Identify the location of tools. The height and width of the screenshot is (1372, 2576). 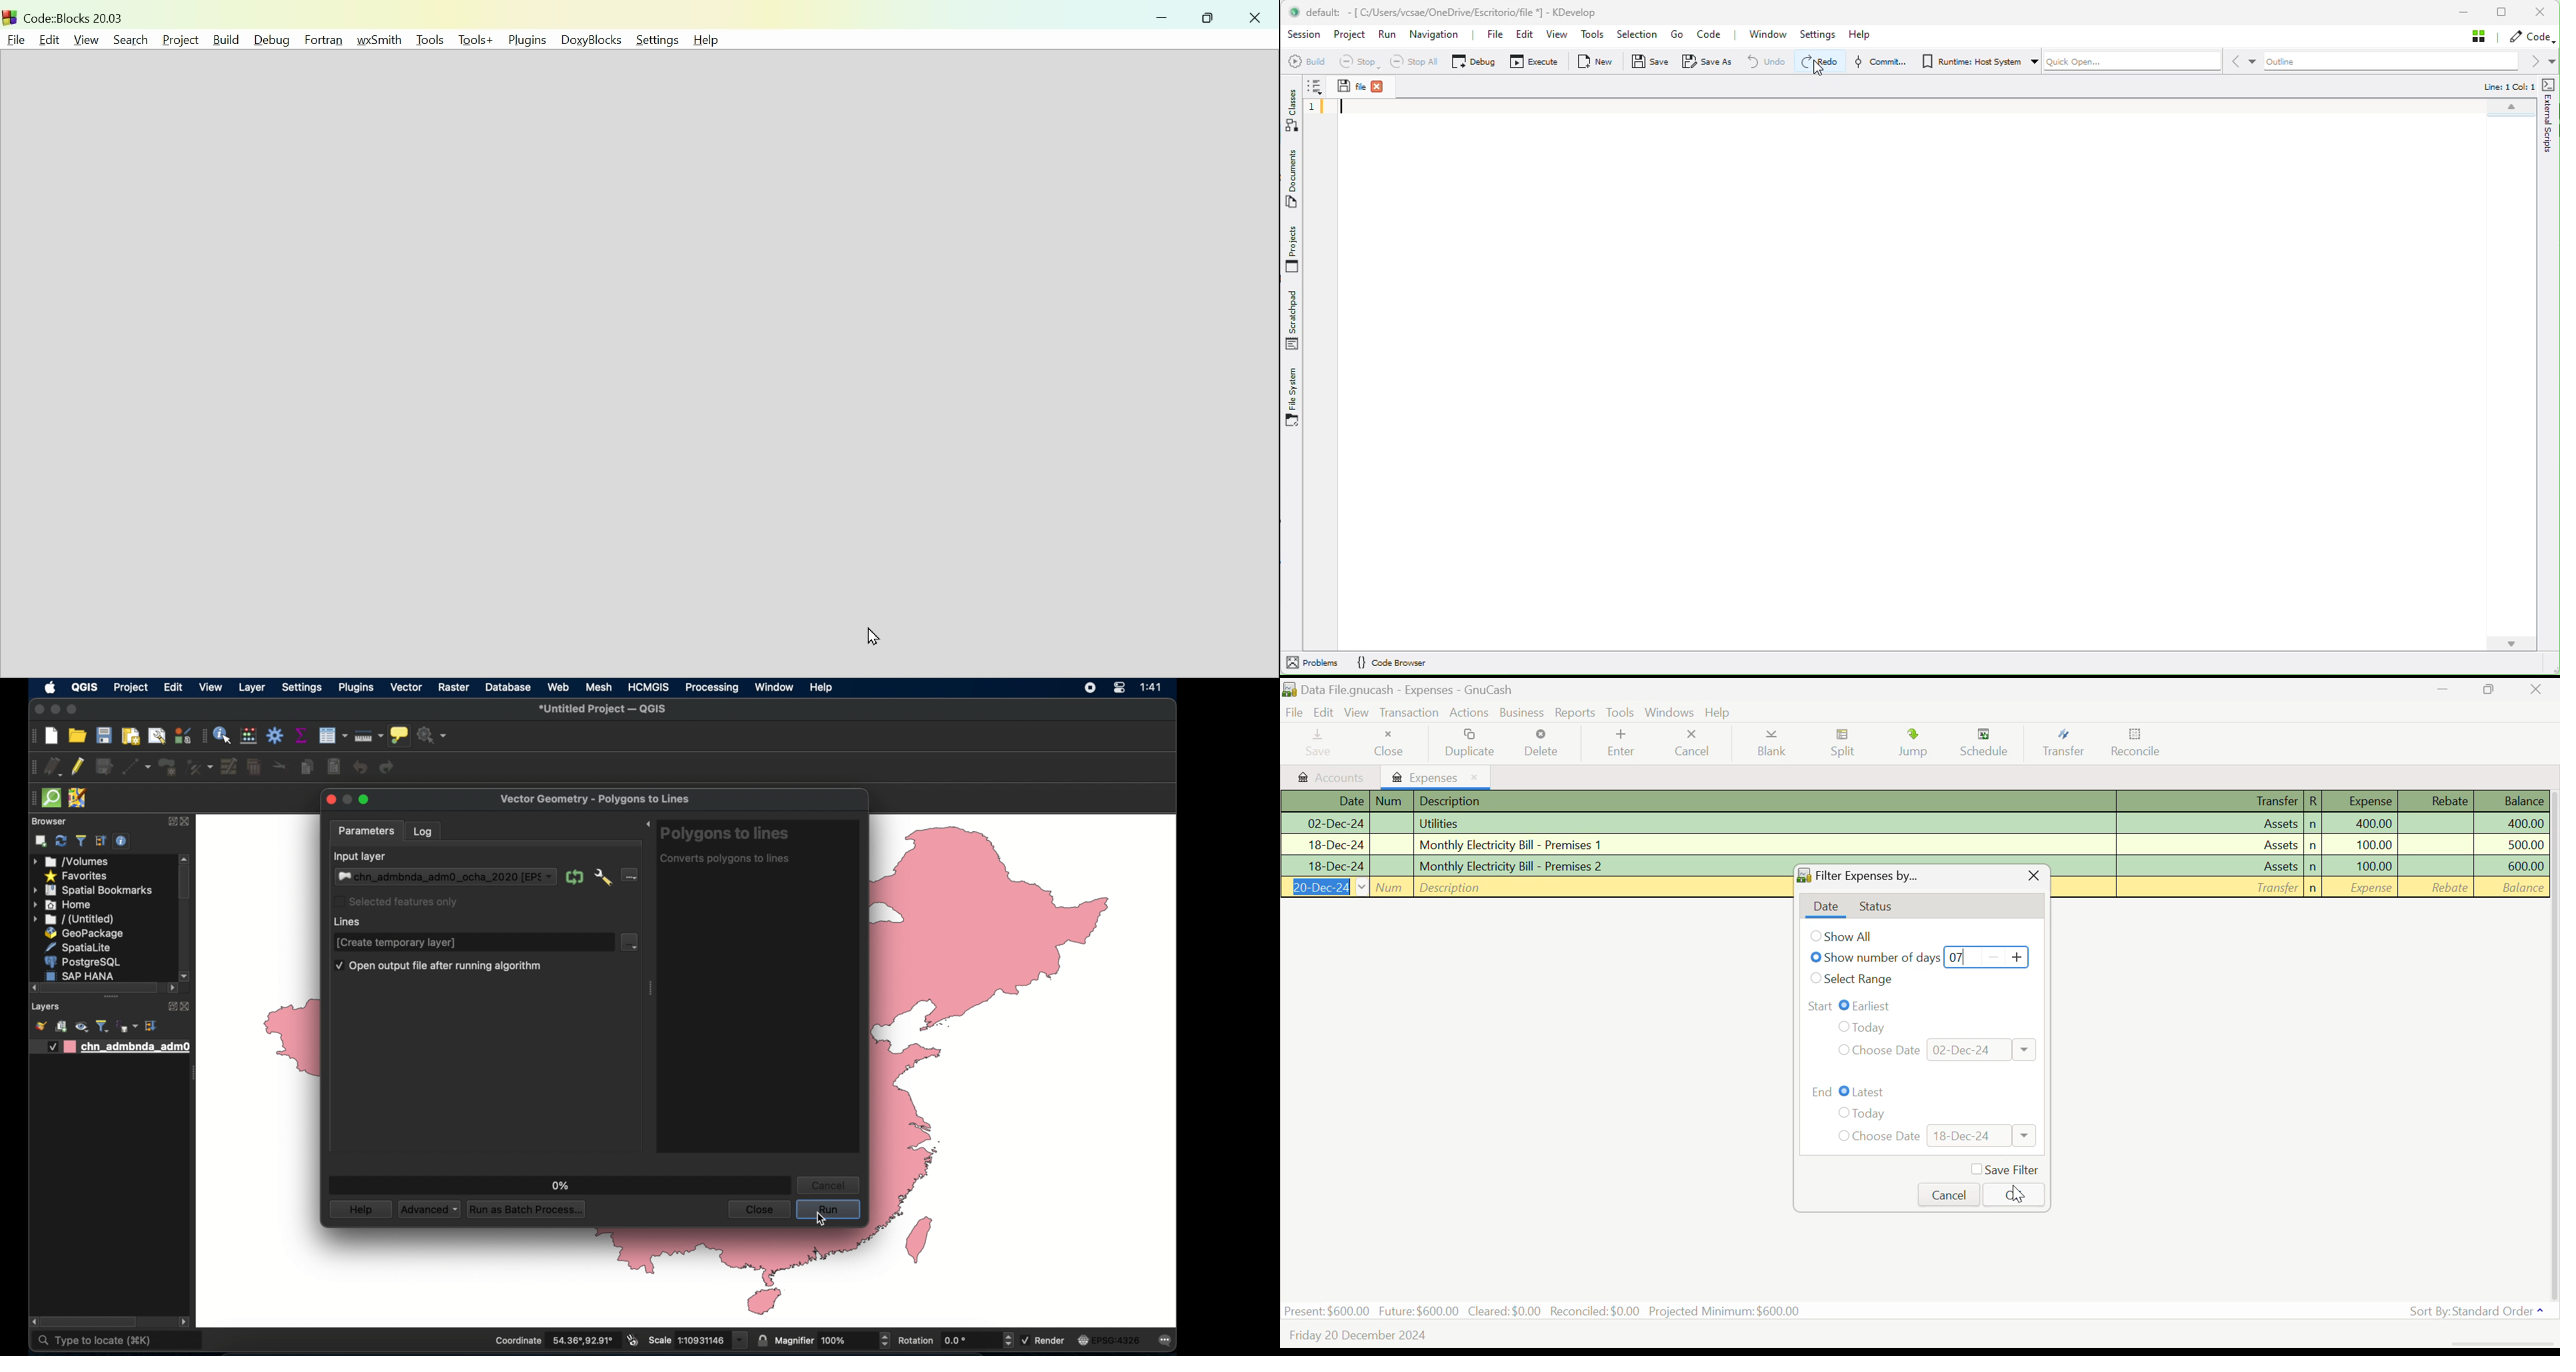
(1620, 713).